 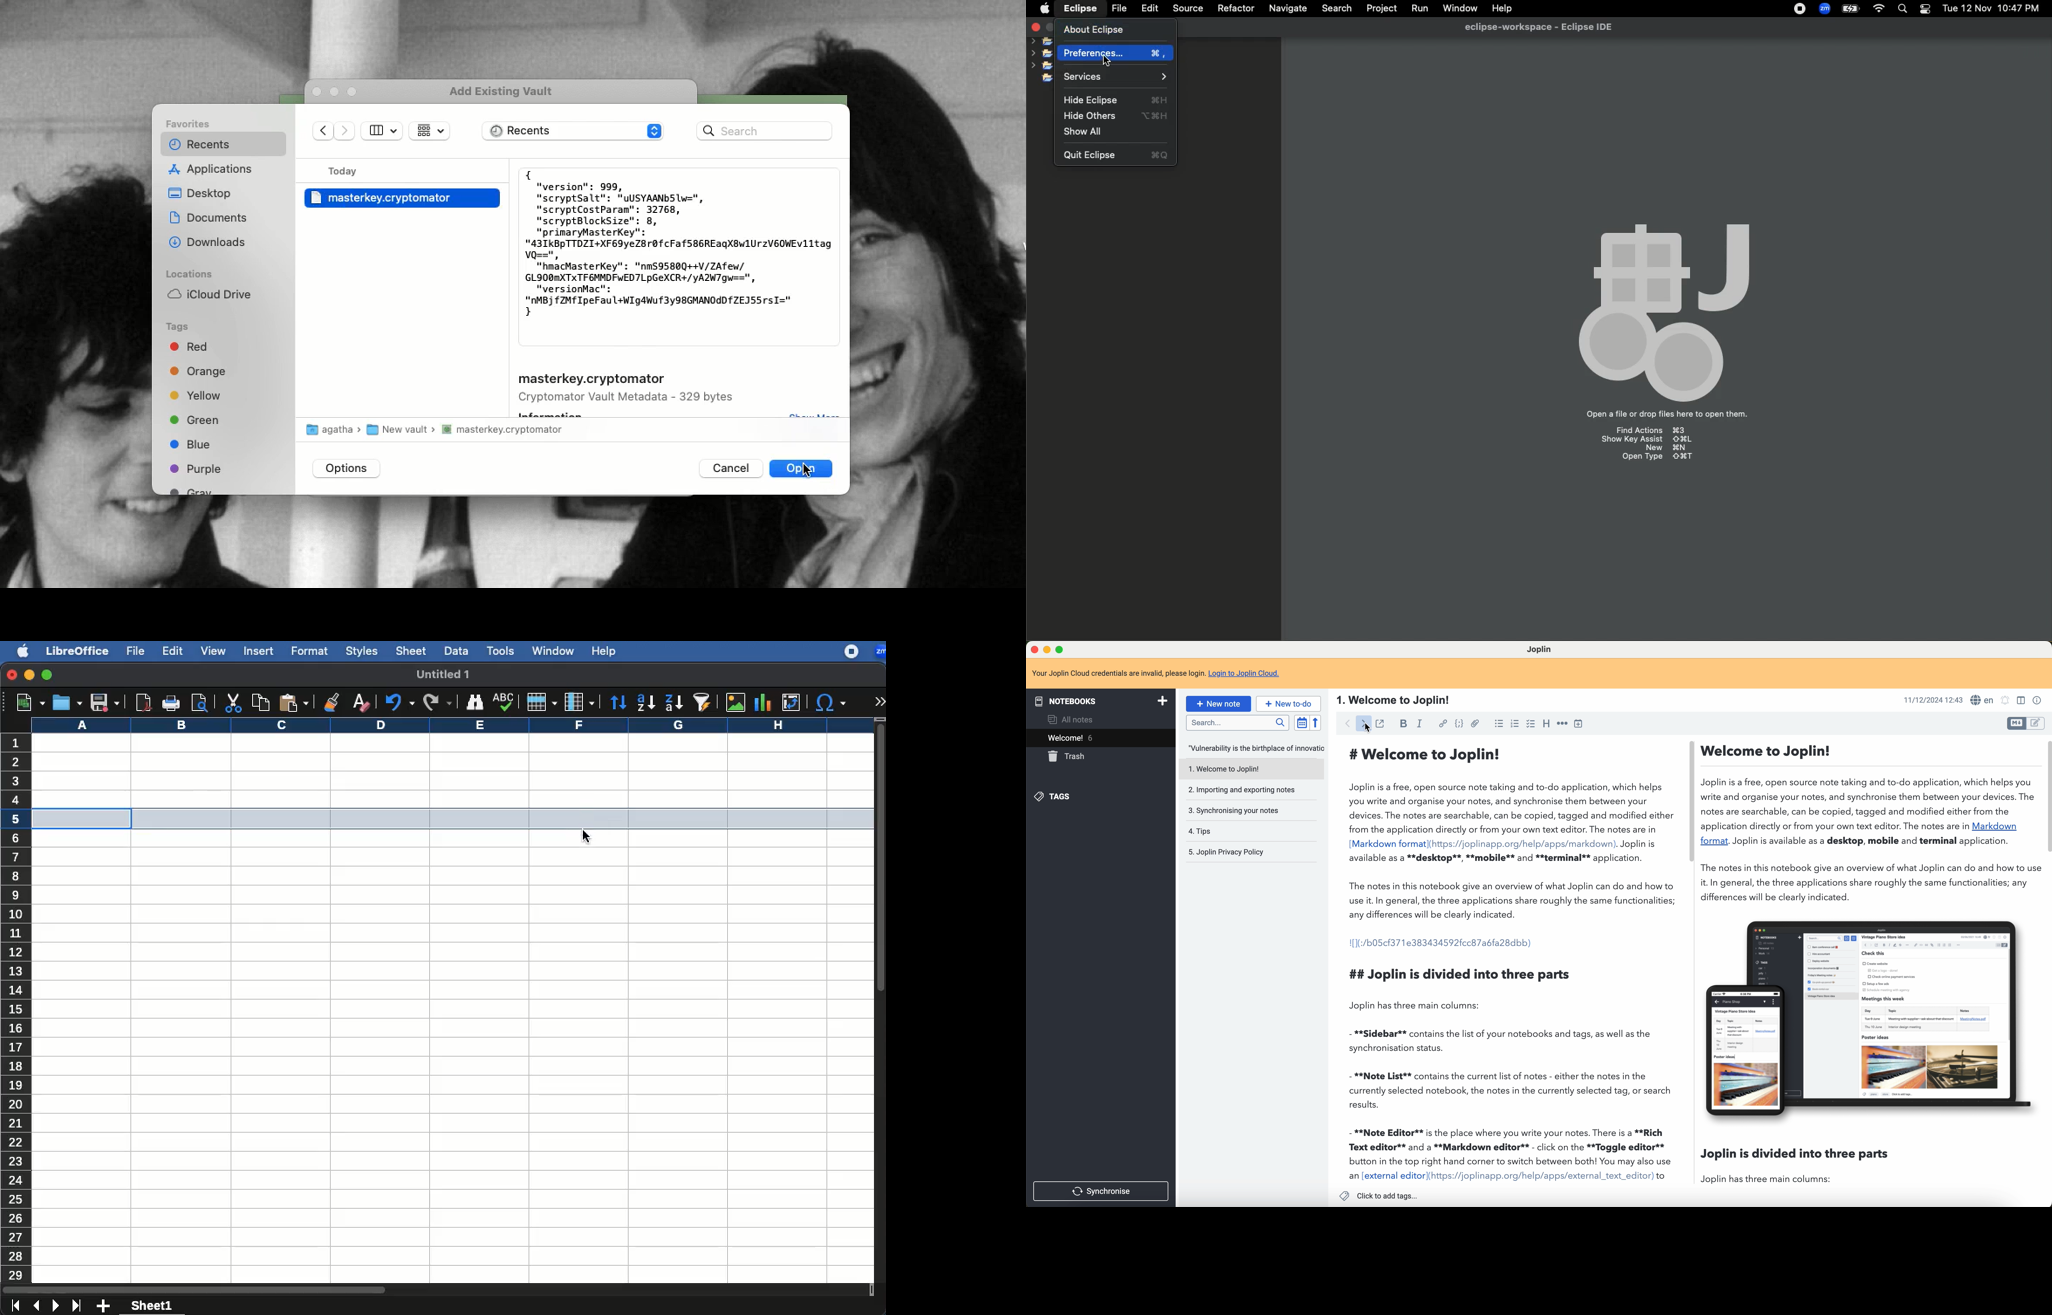 What do you see at coordinates (1288, 704) in the screenshot?
I see `new to-do` at bounding box center [1288, 704].